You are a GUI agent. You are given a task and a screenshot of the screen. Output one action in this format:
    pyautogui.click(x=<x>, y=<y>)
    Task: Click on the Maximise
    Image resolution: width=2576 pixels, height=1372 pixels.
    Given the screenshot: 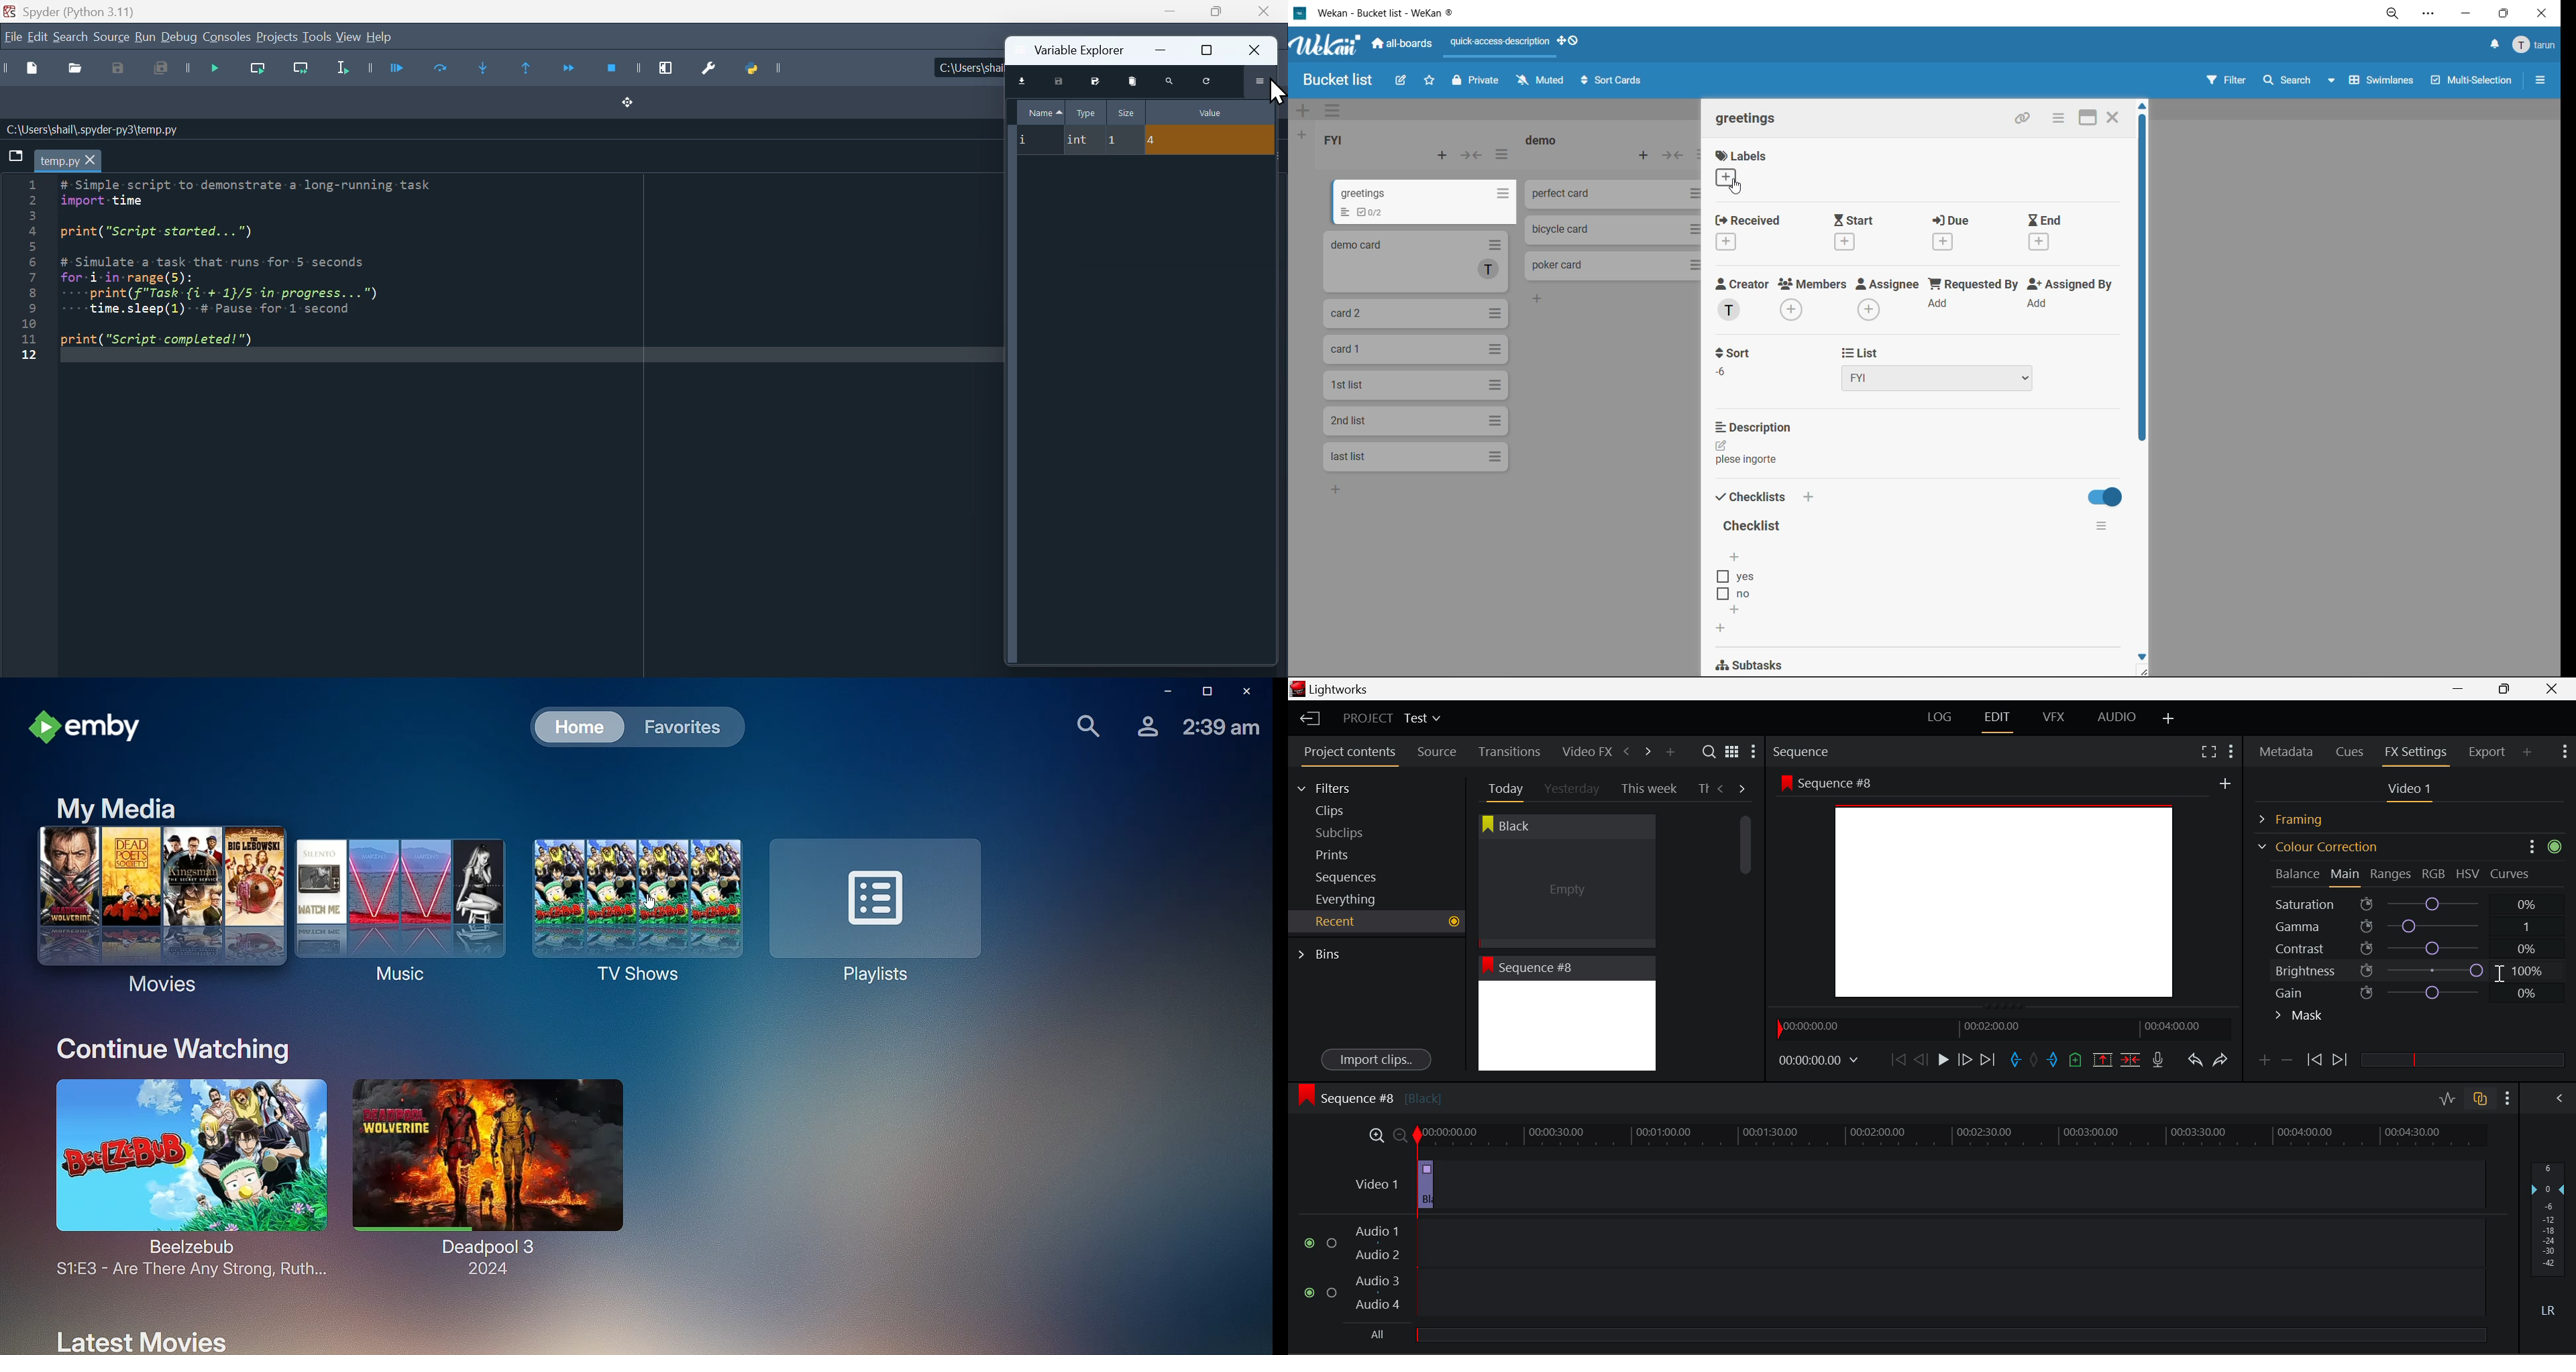 What is the action you would take?
    pyautogui.click(x=1213, y=11)
    